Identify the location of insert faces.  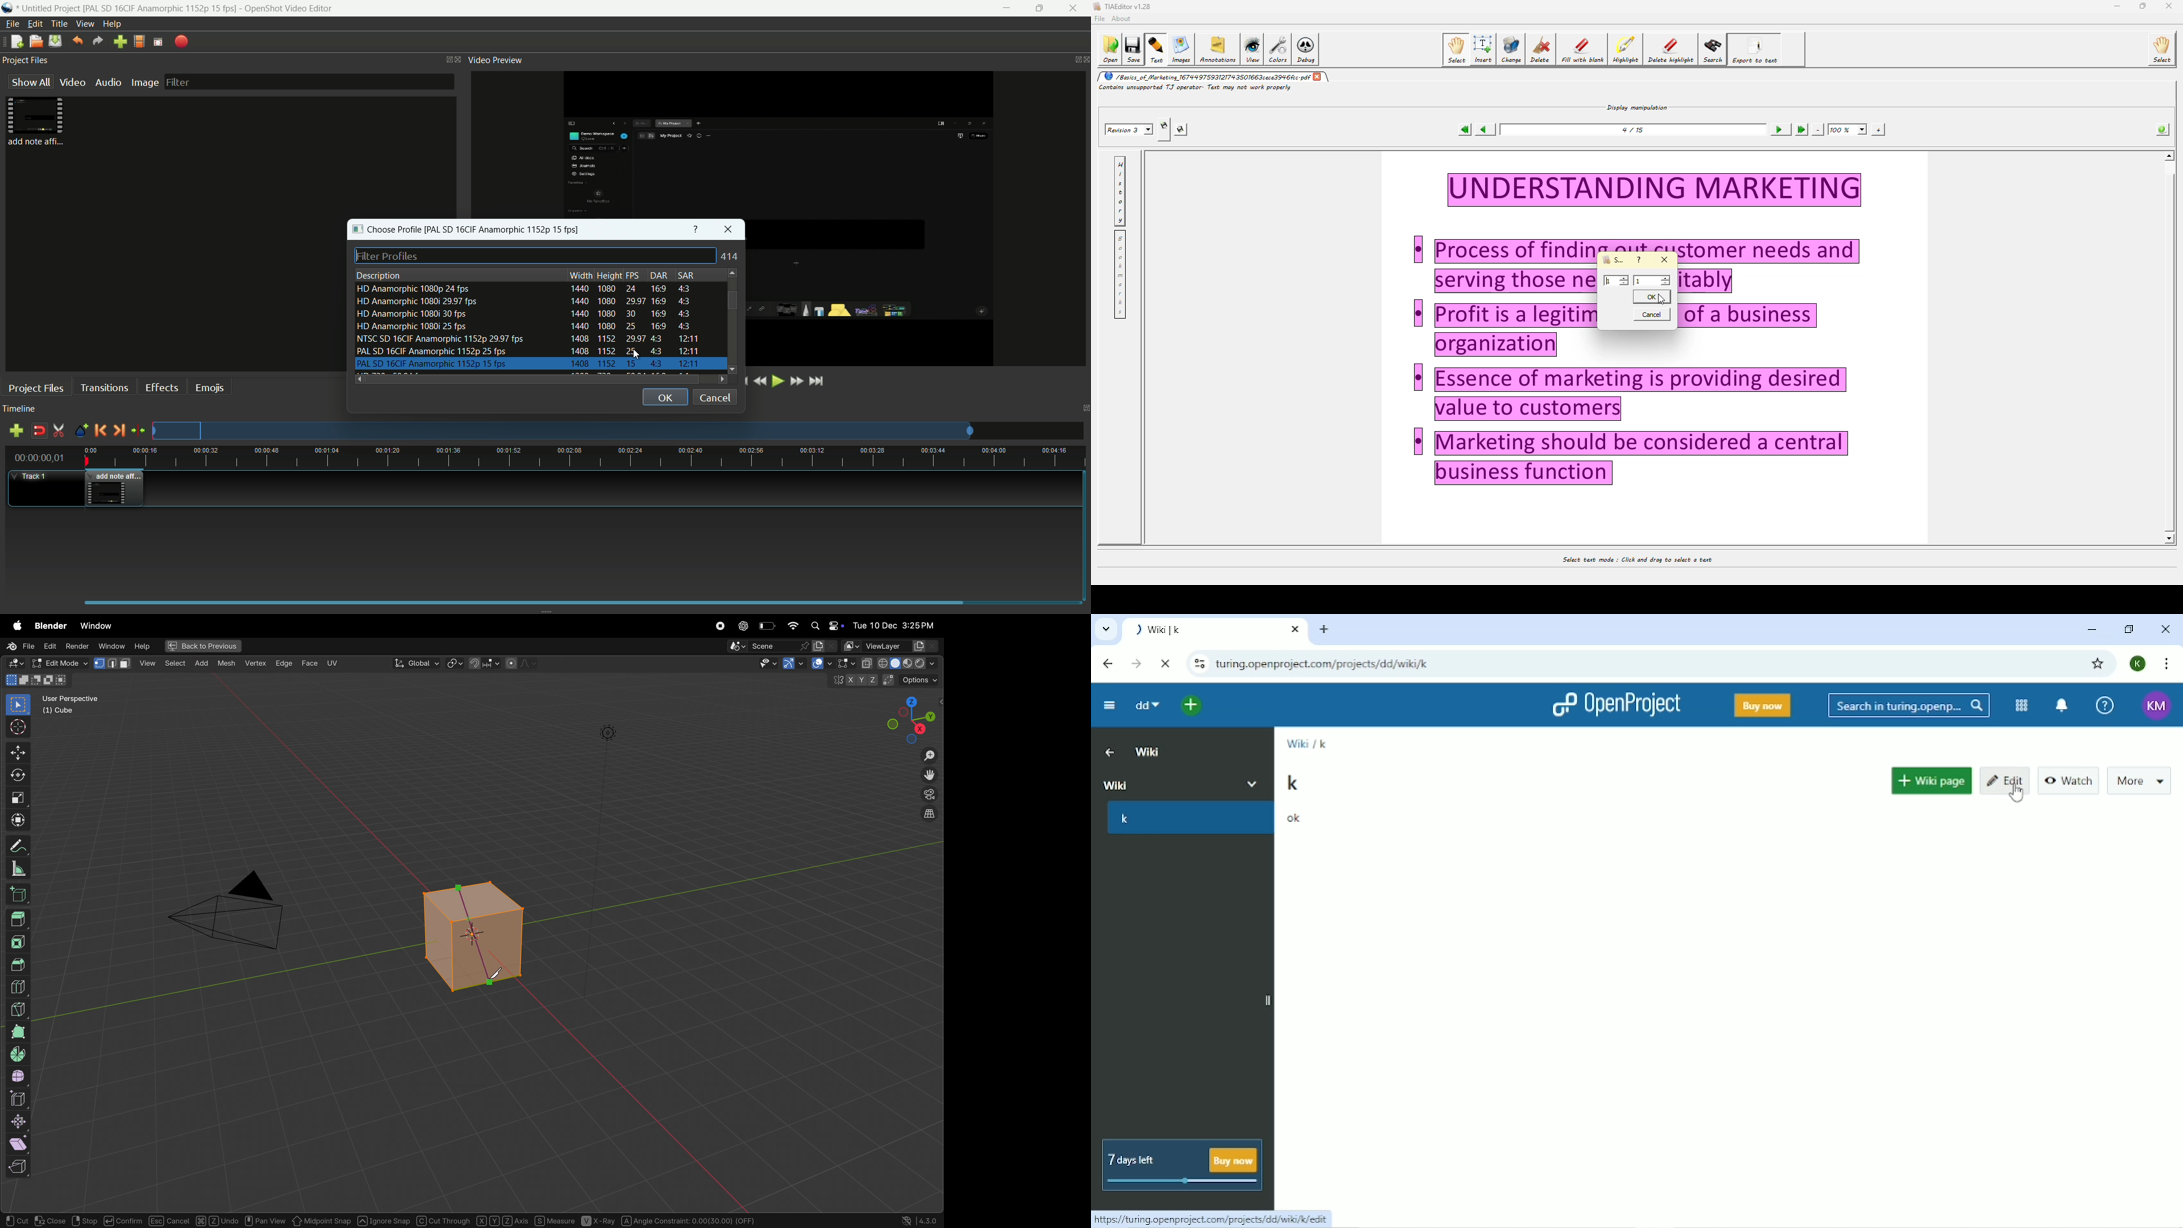
(20, 941).